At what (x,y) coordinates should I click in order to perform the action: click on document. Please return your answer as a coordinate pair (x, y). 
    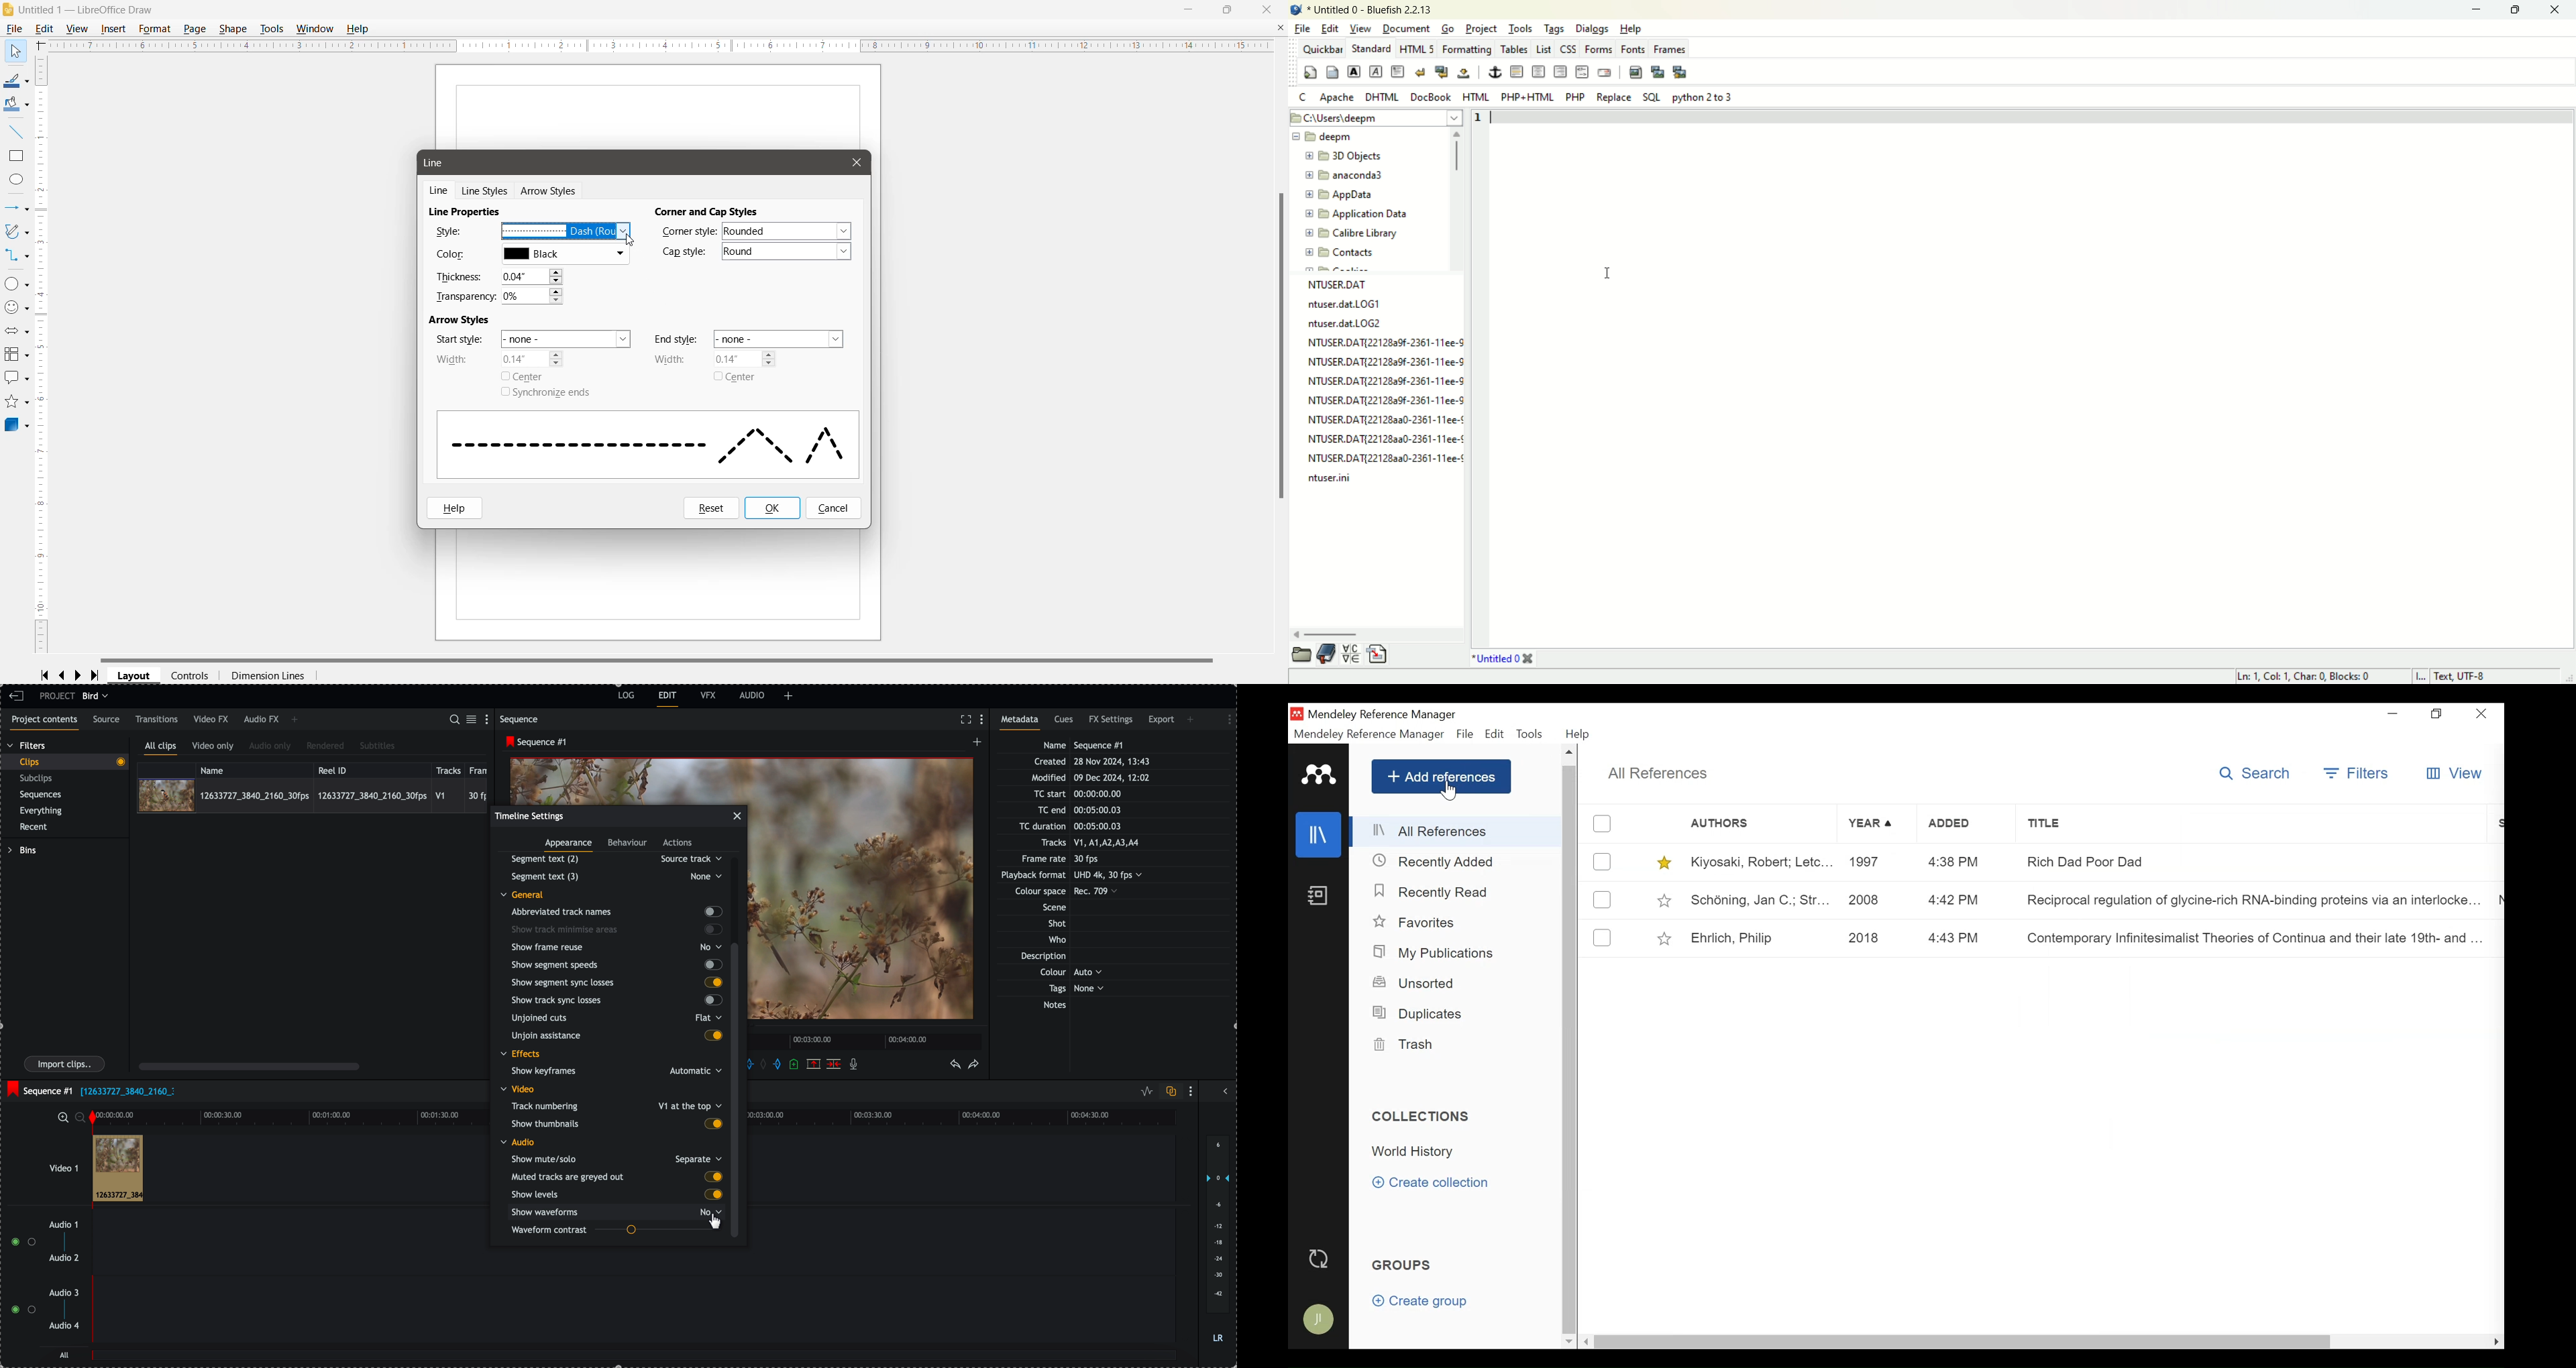
    Looking at the image, I should click on (1405, 28).